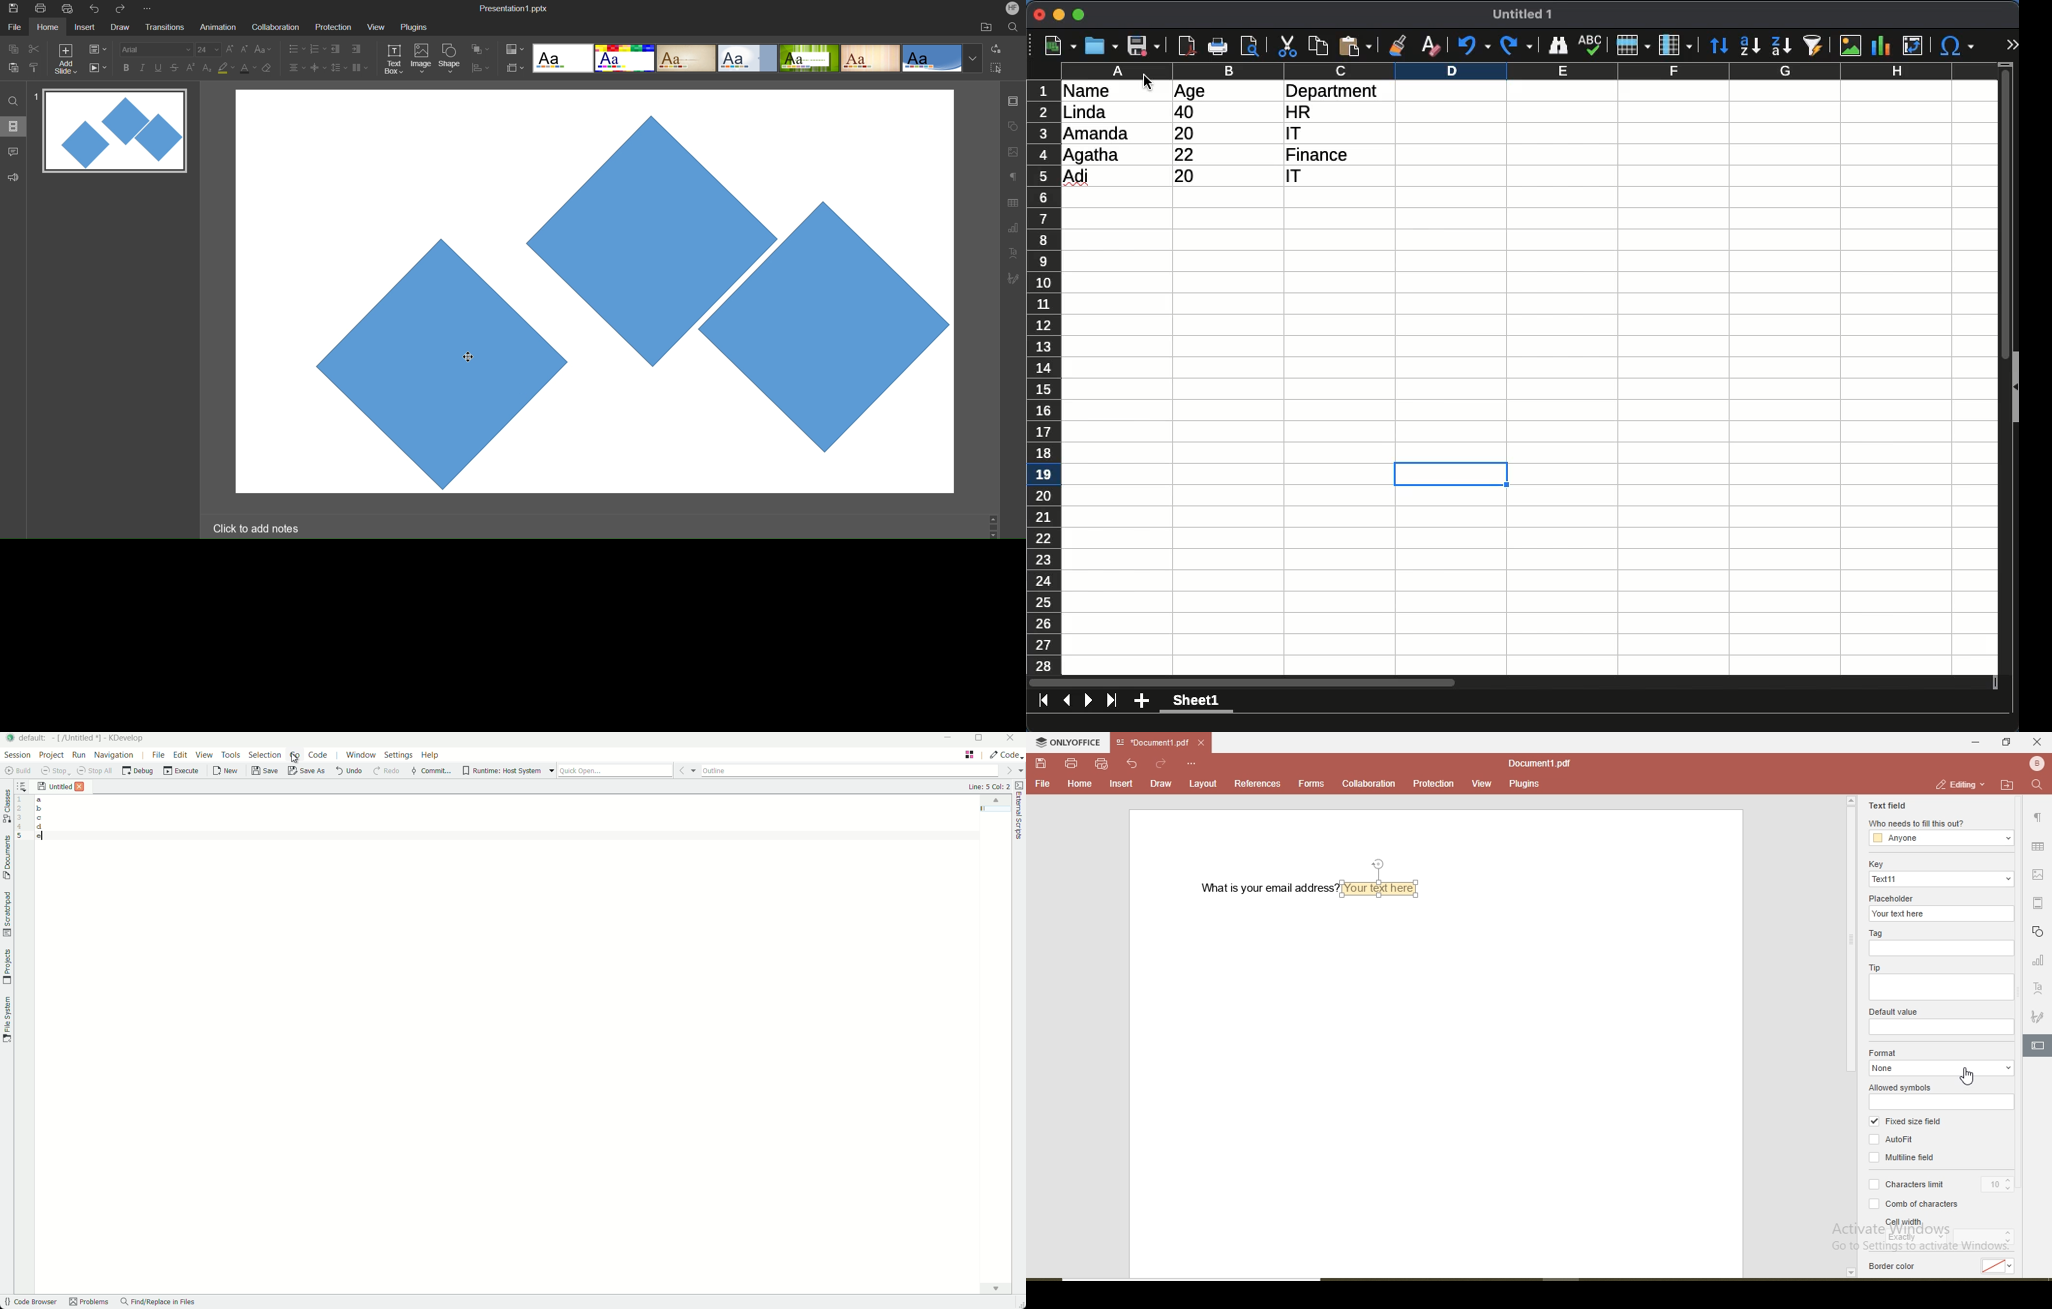 This screenshot has height=1316, width=2072. I want to click on undo, so click(1474, 46).